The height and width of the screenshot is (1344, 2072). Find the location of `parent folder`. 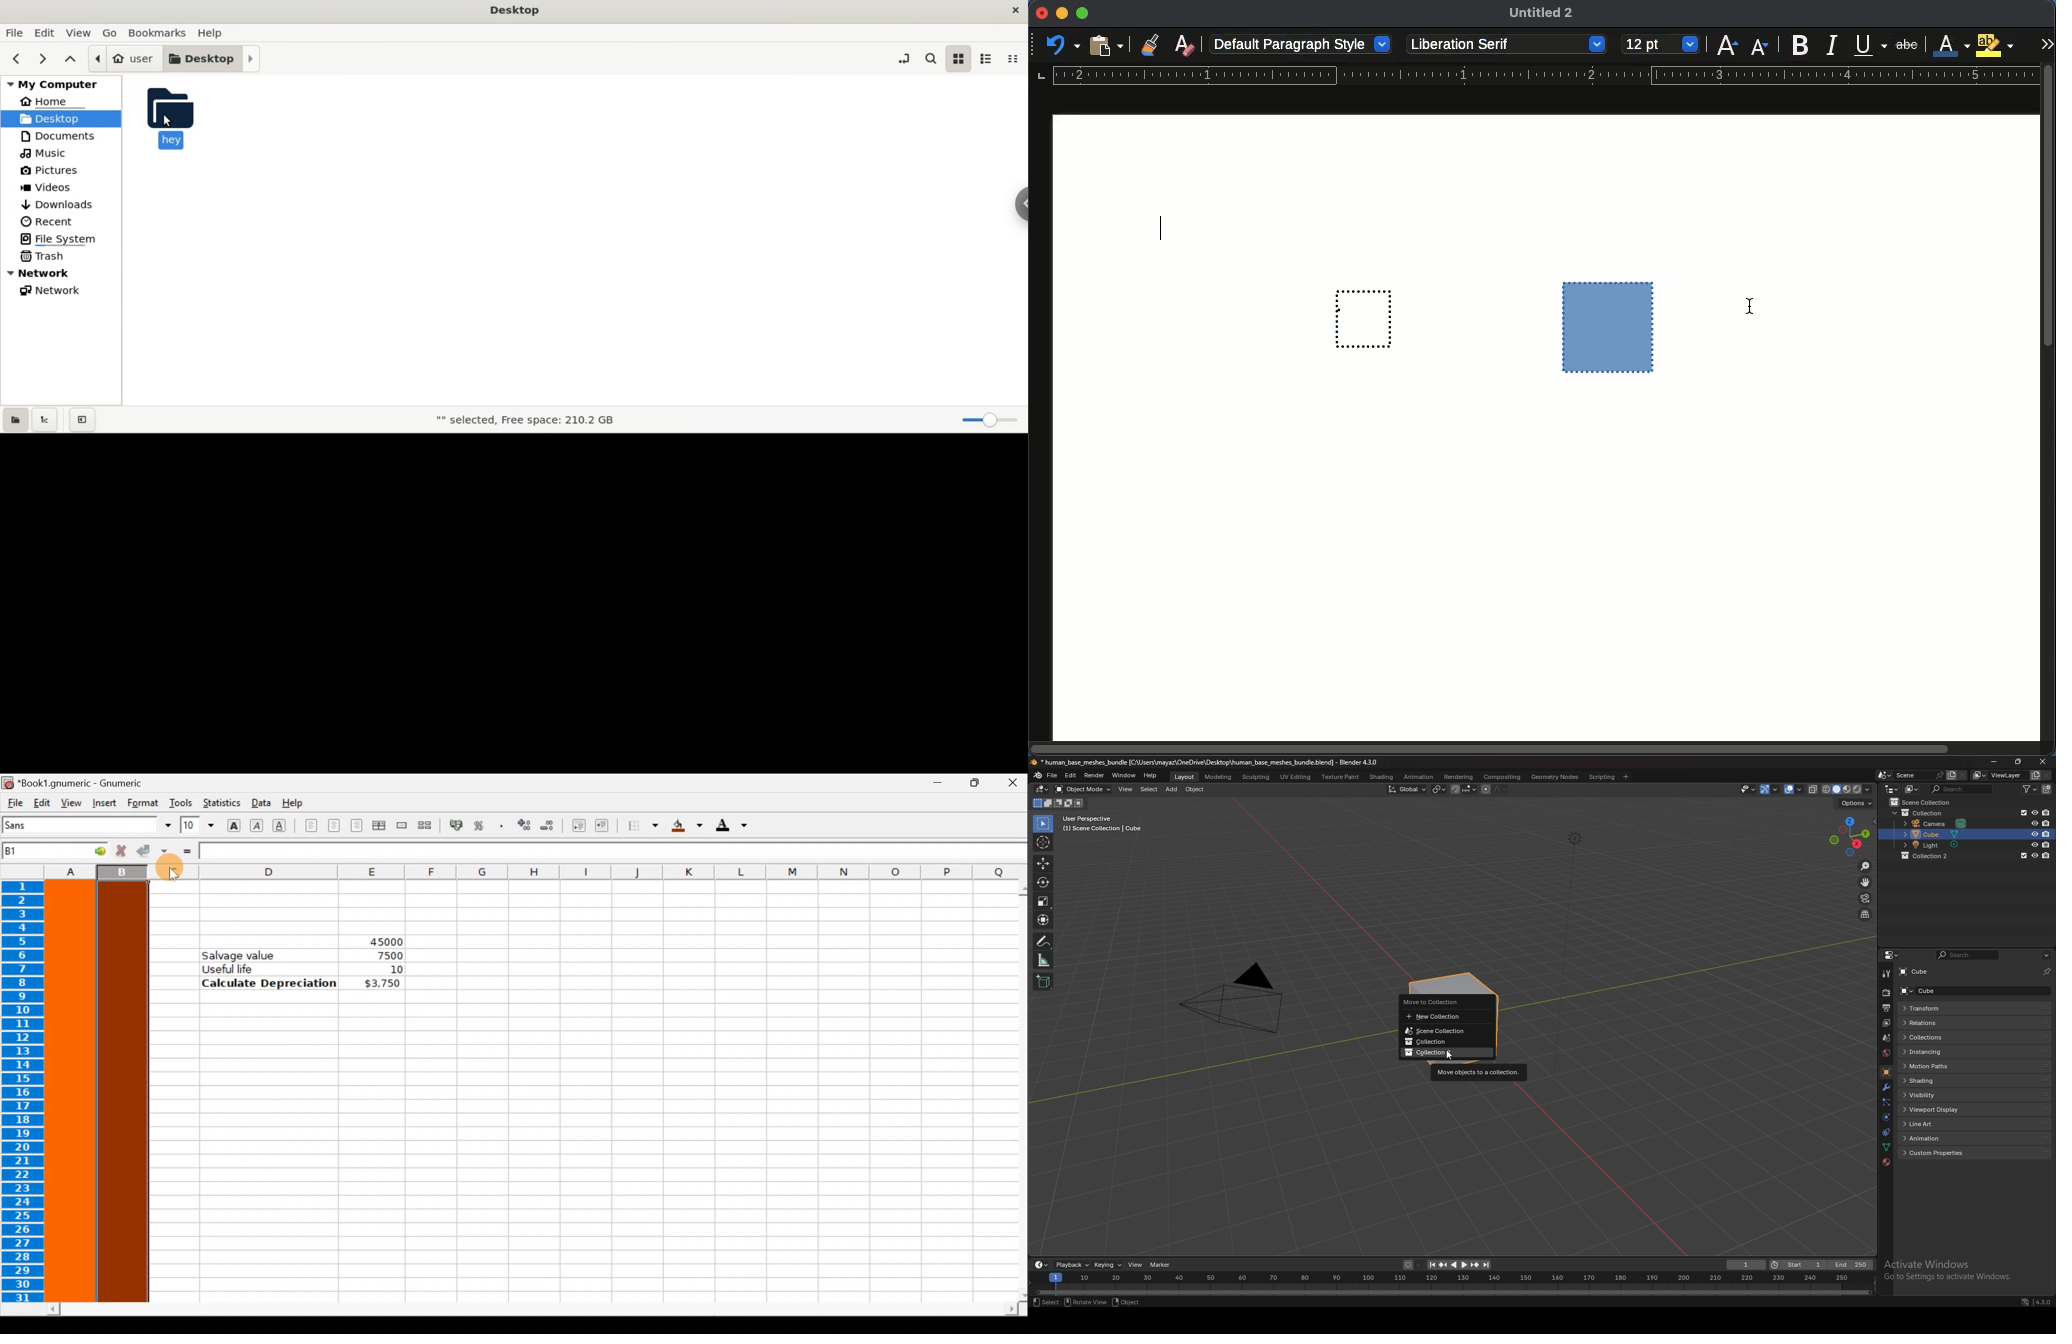

parent folder is located at coordinates (71, 57).